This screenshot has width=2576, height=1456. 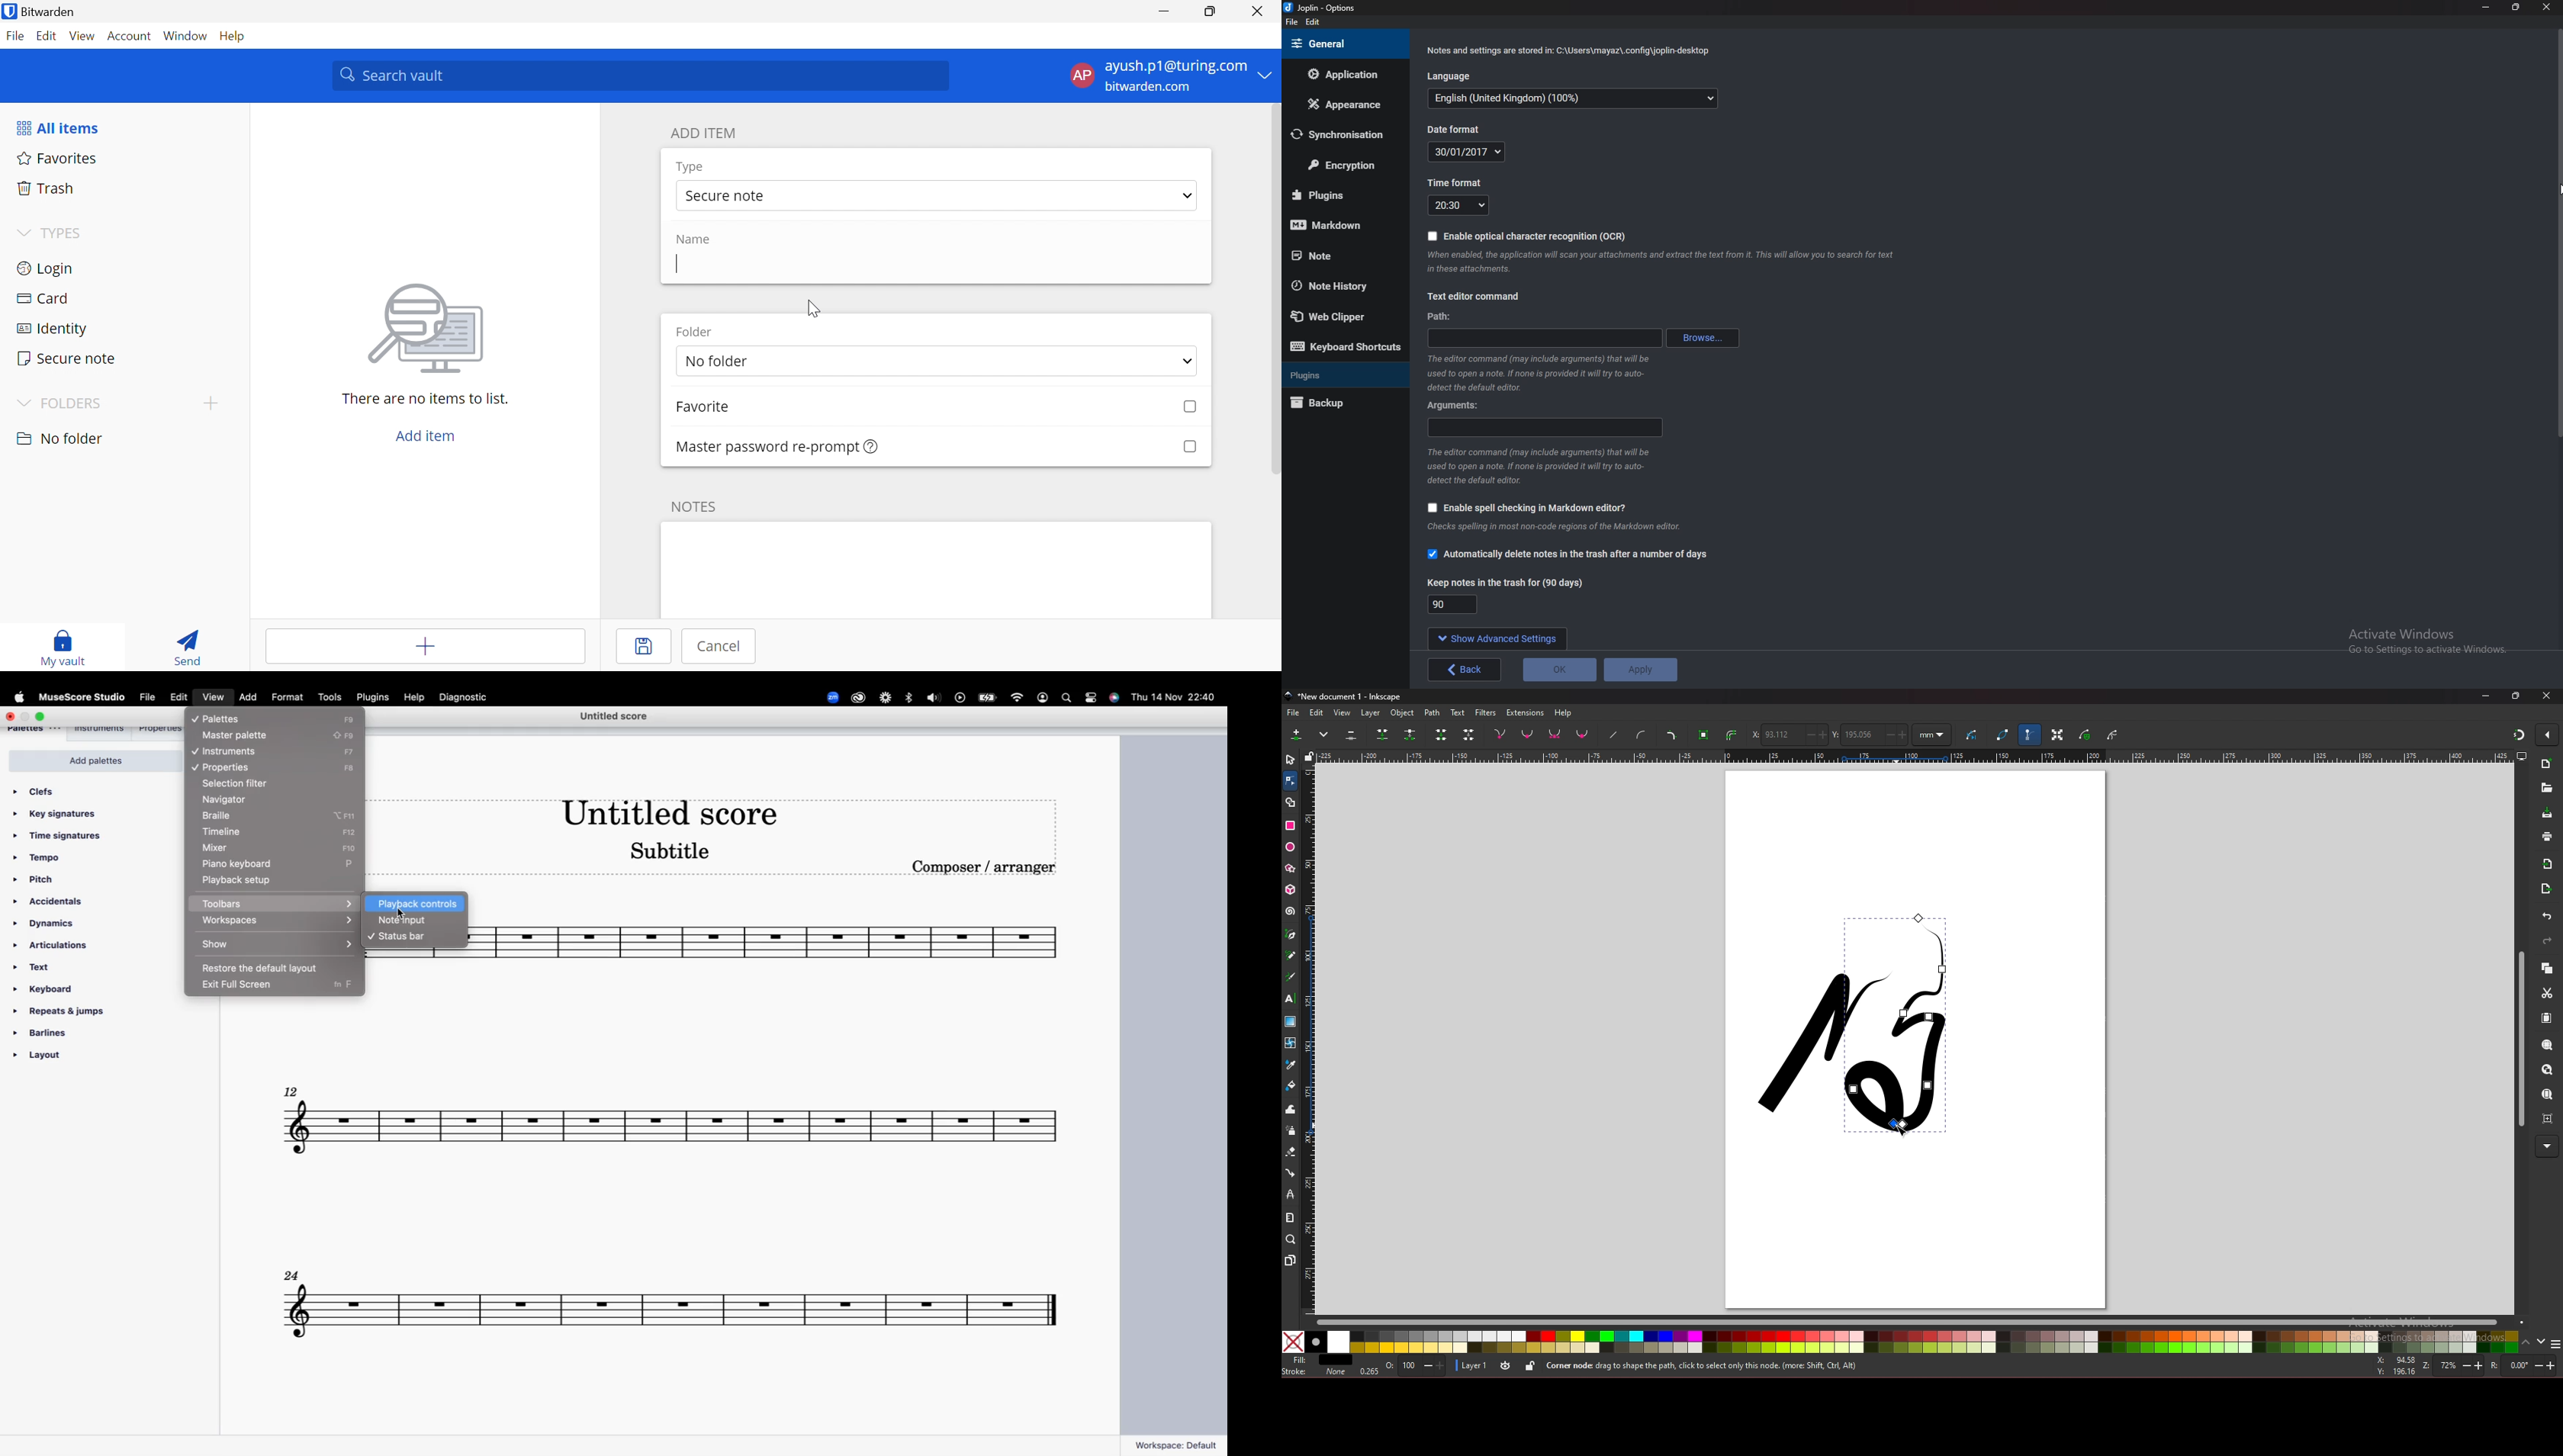 What do you see at coordinates (1294, 22) in the screenshot?
I see `file` at bounding box center [1294, 22].